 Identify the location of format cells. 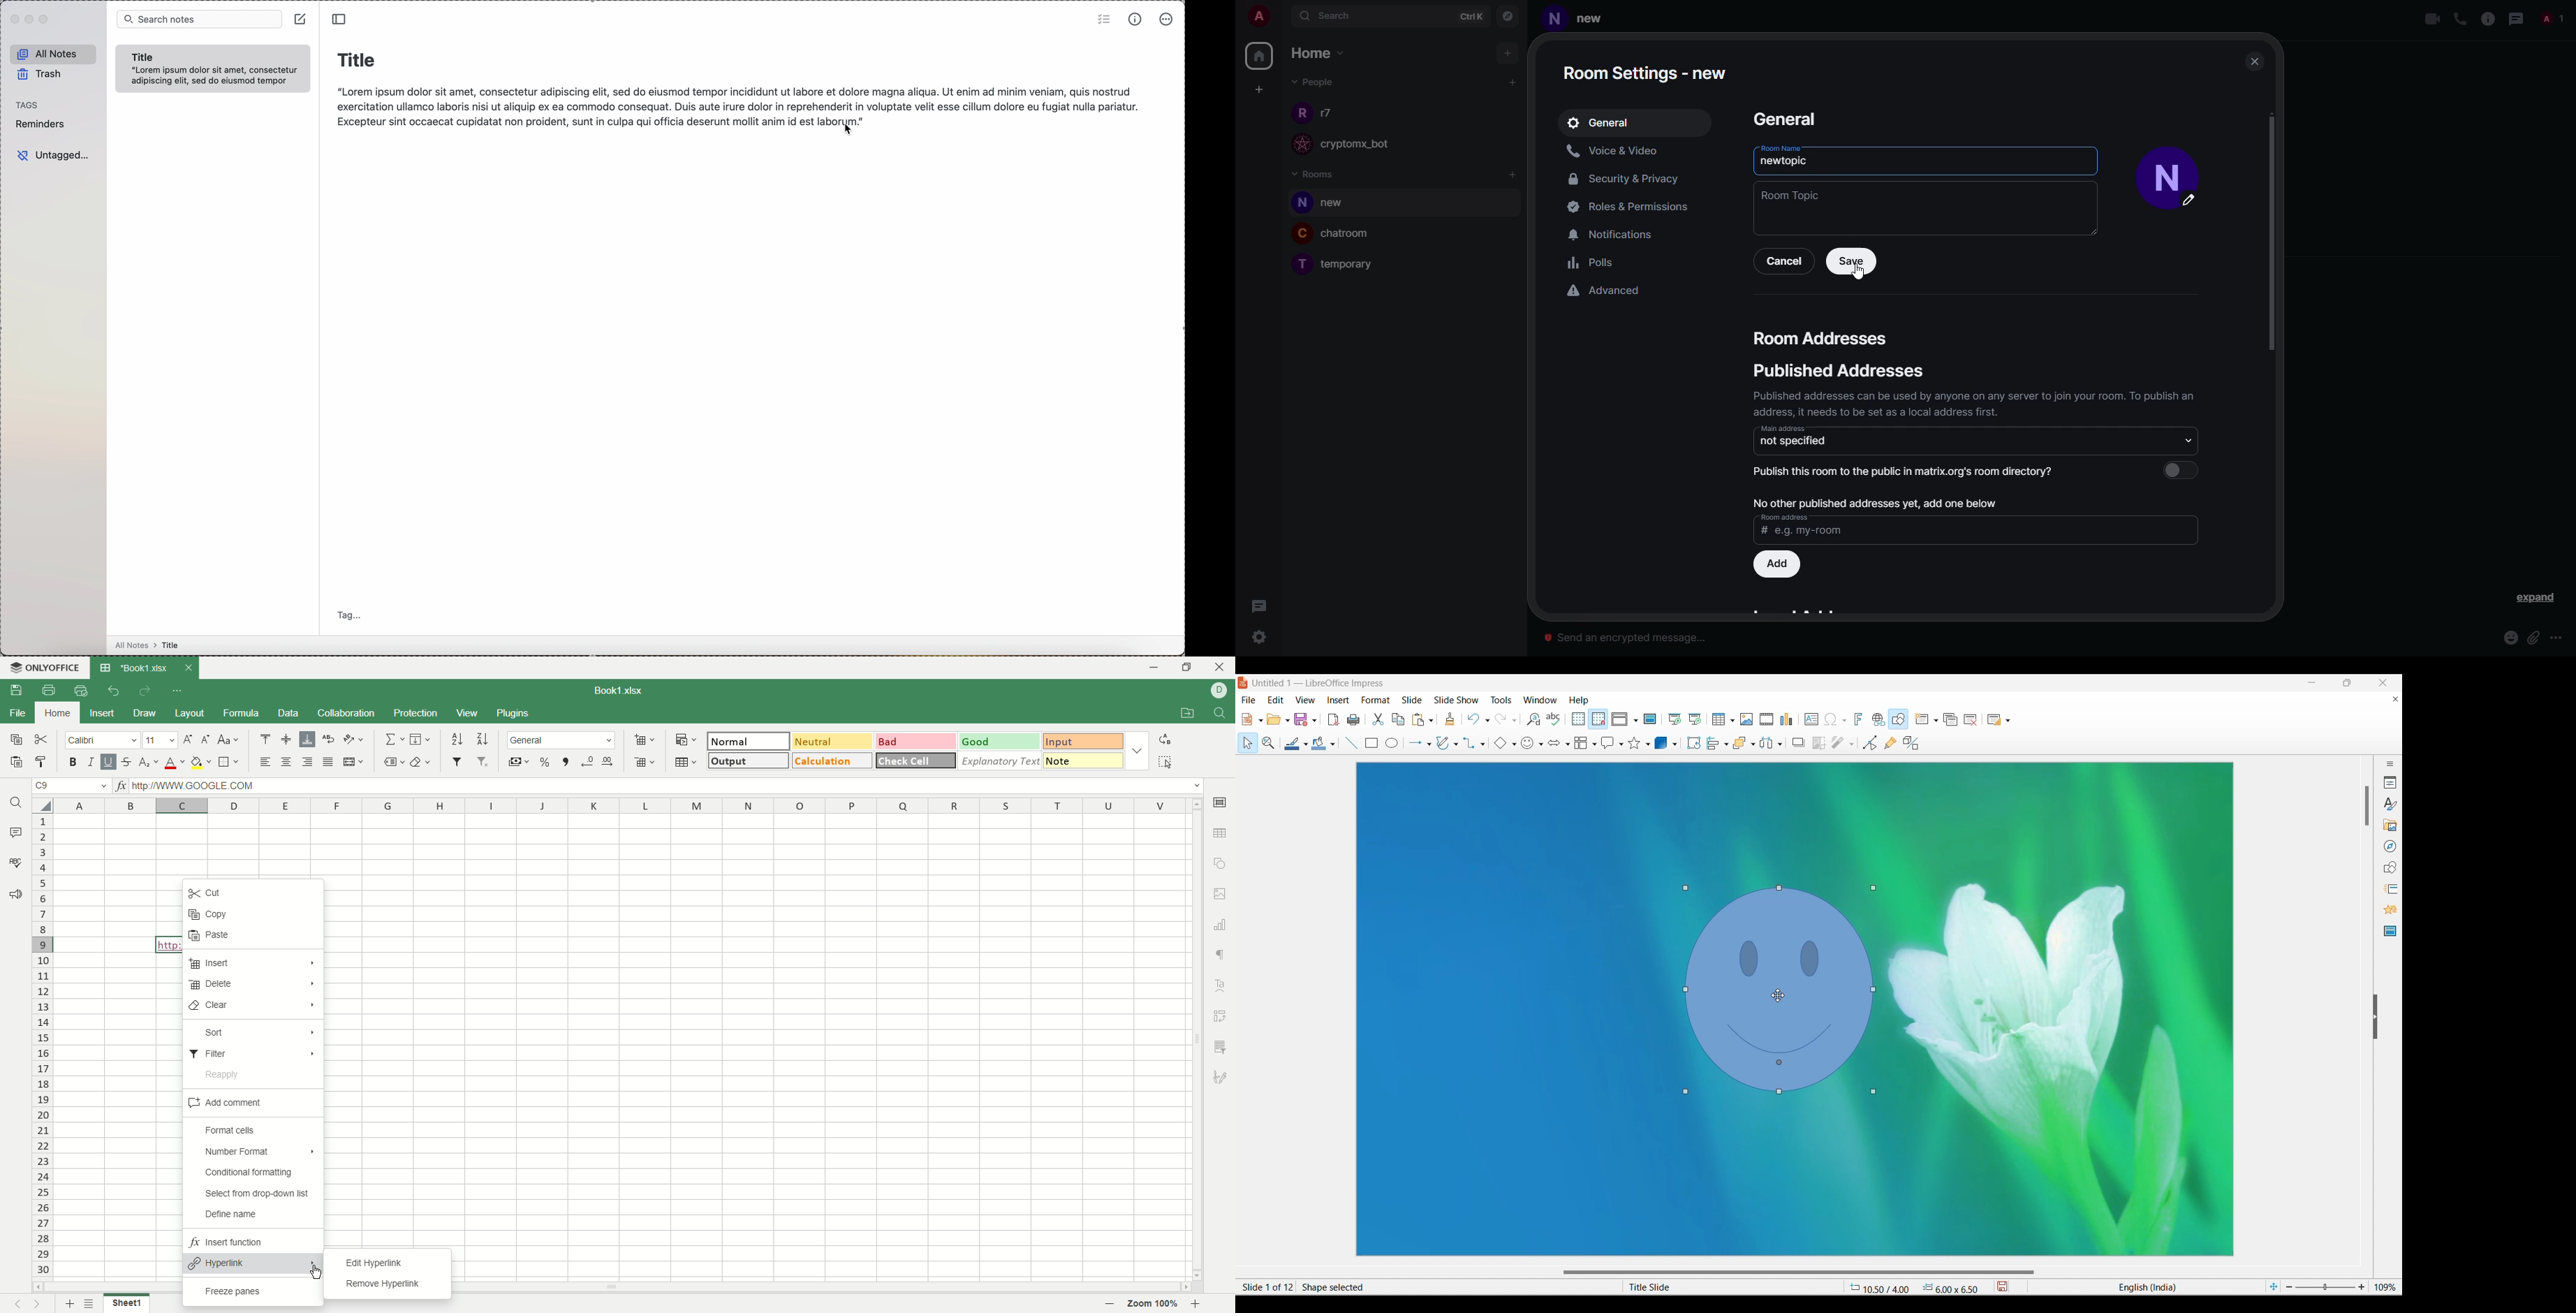
(237, 1128).